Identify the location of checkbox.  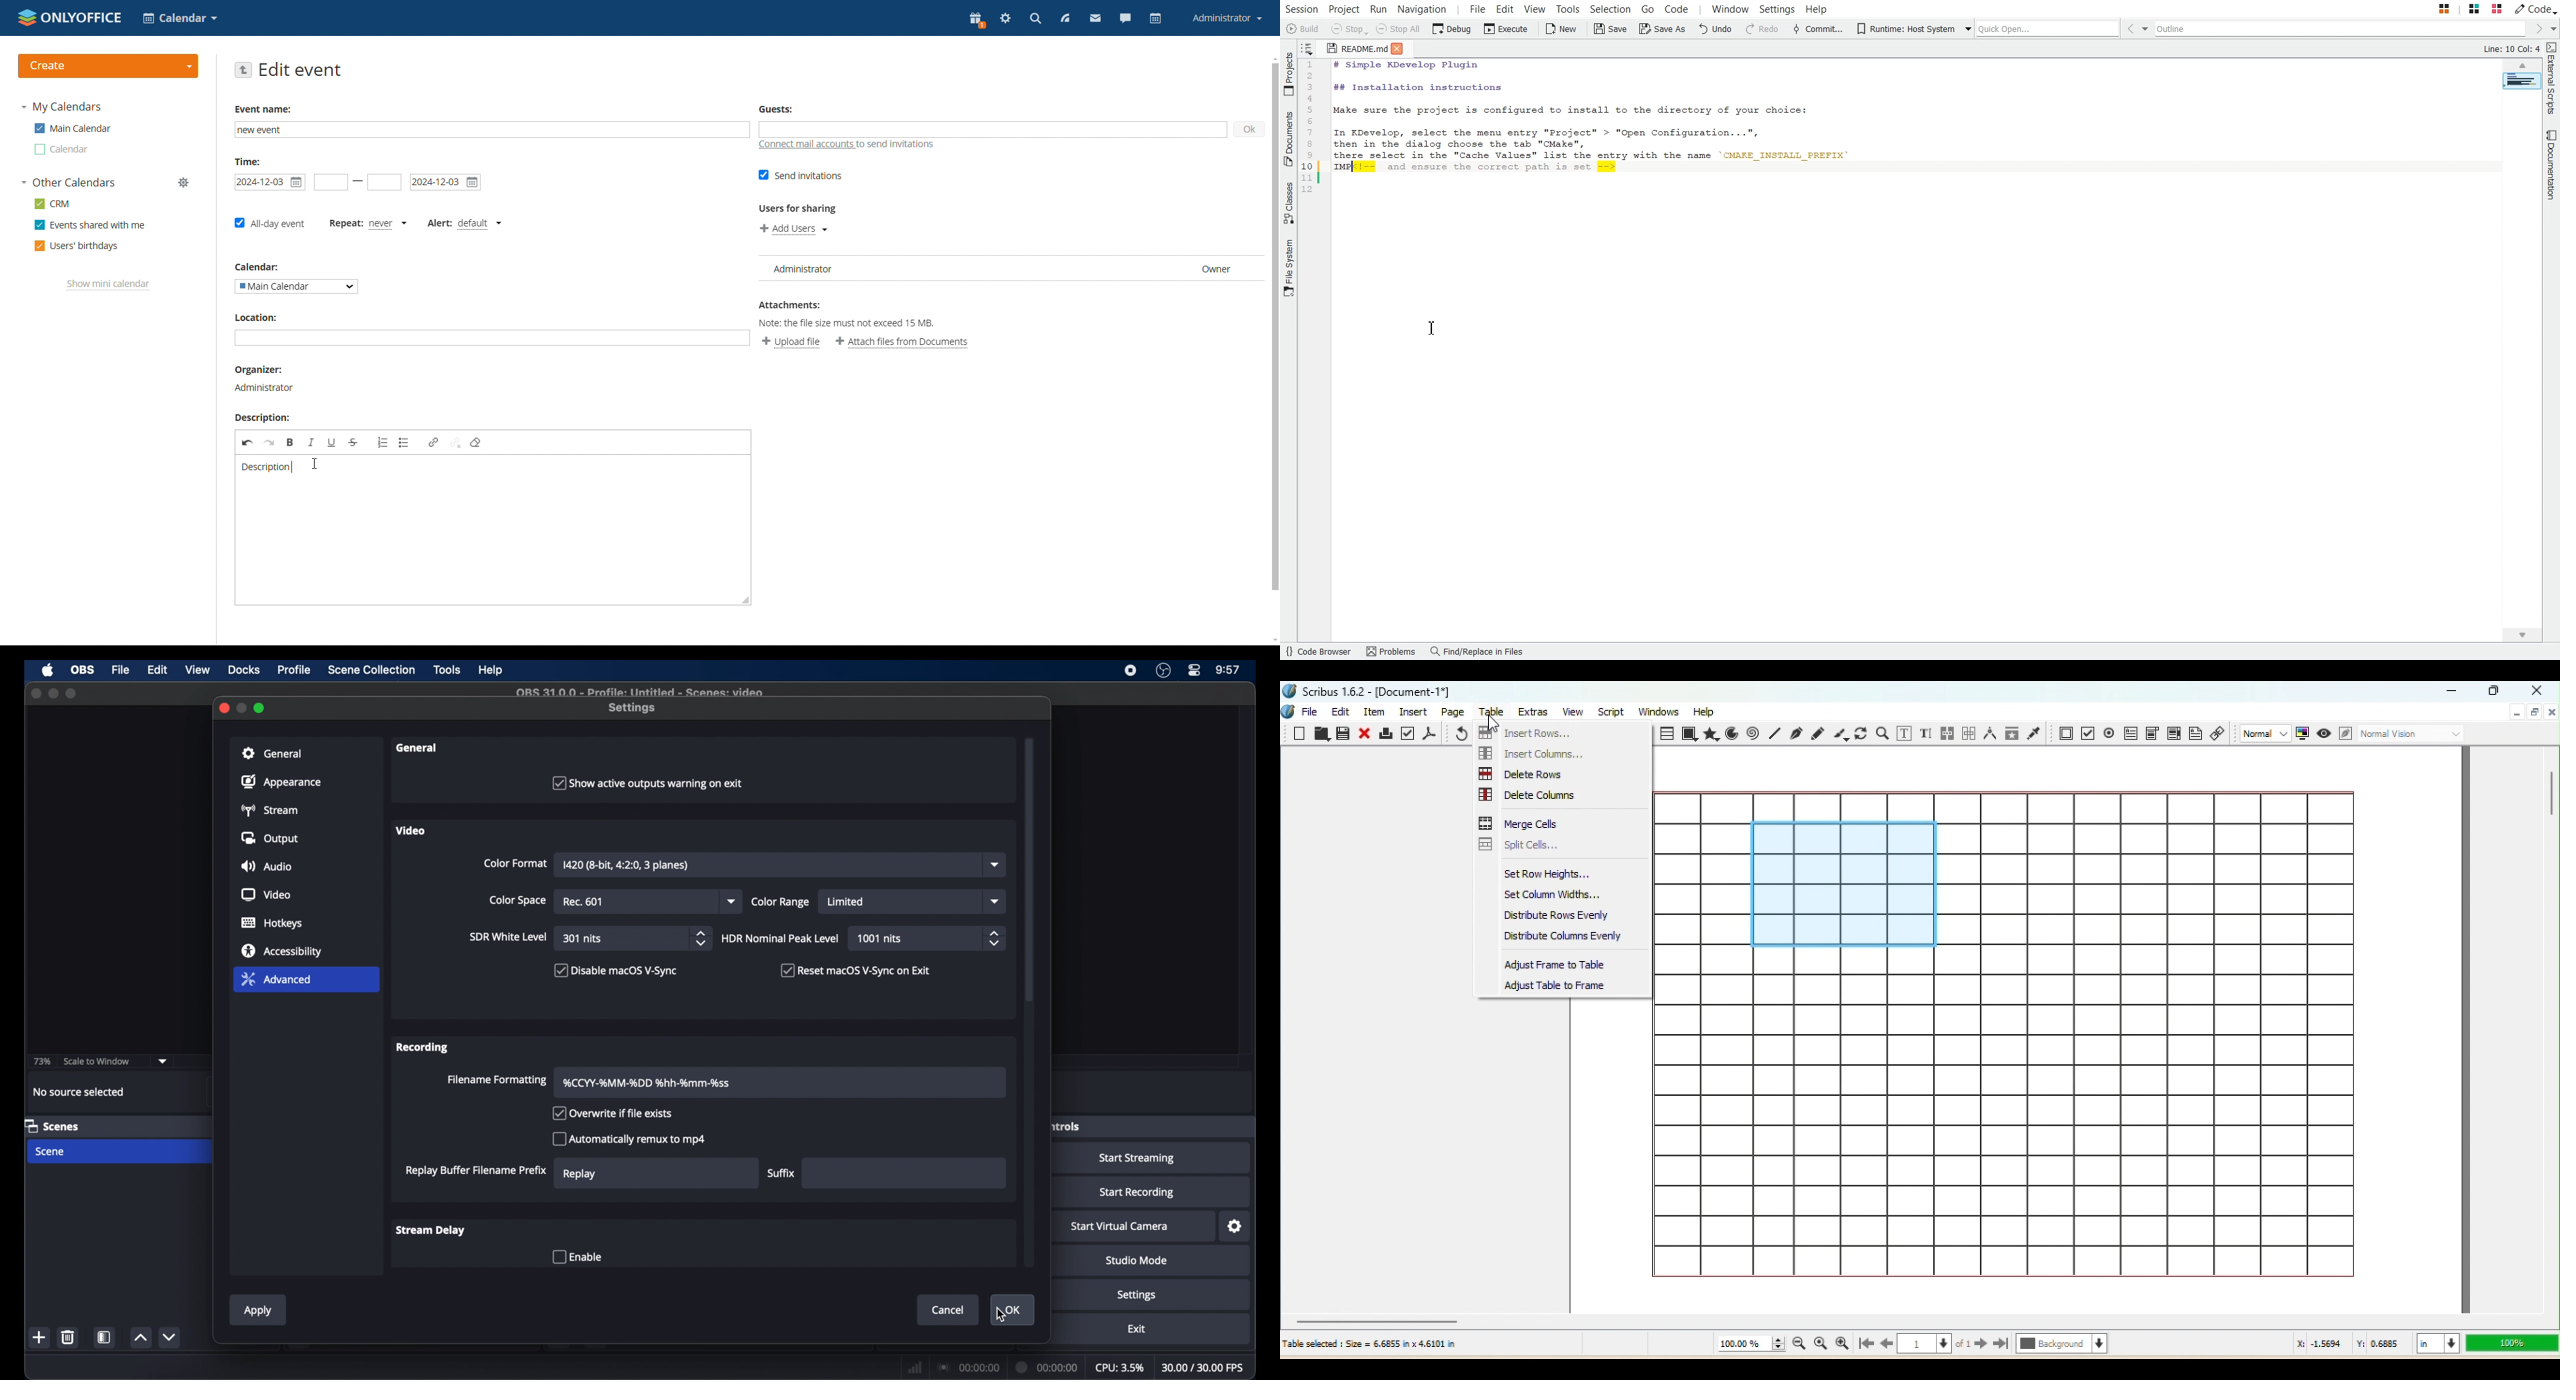
(647, 783).